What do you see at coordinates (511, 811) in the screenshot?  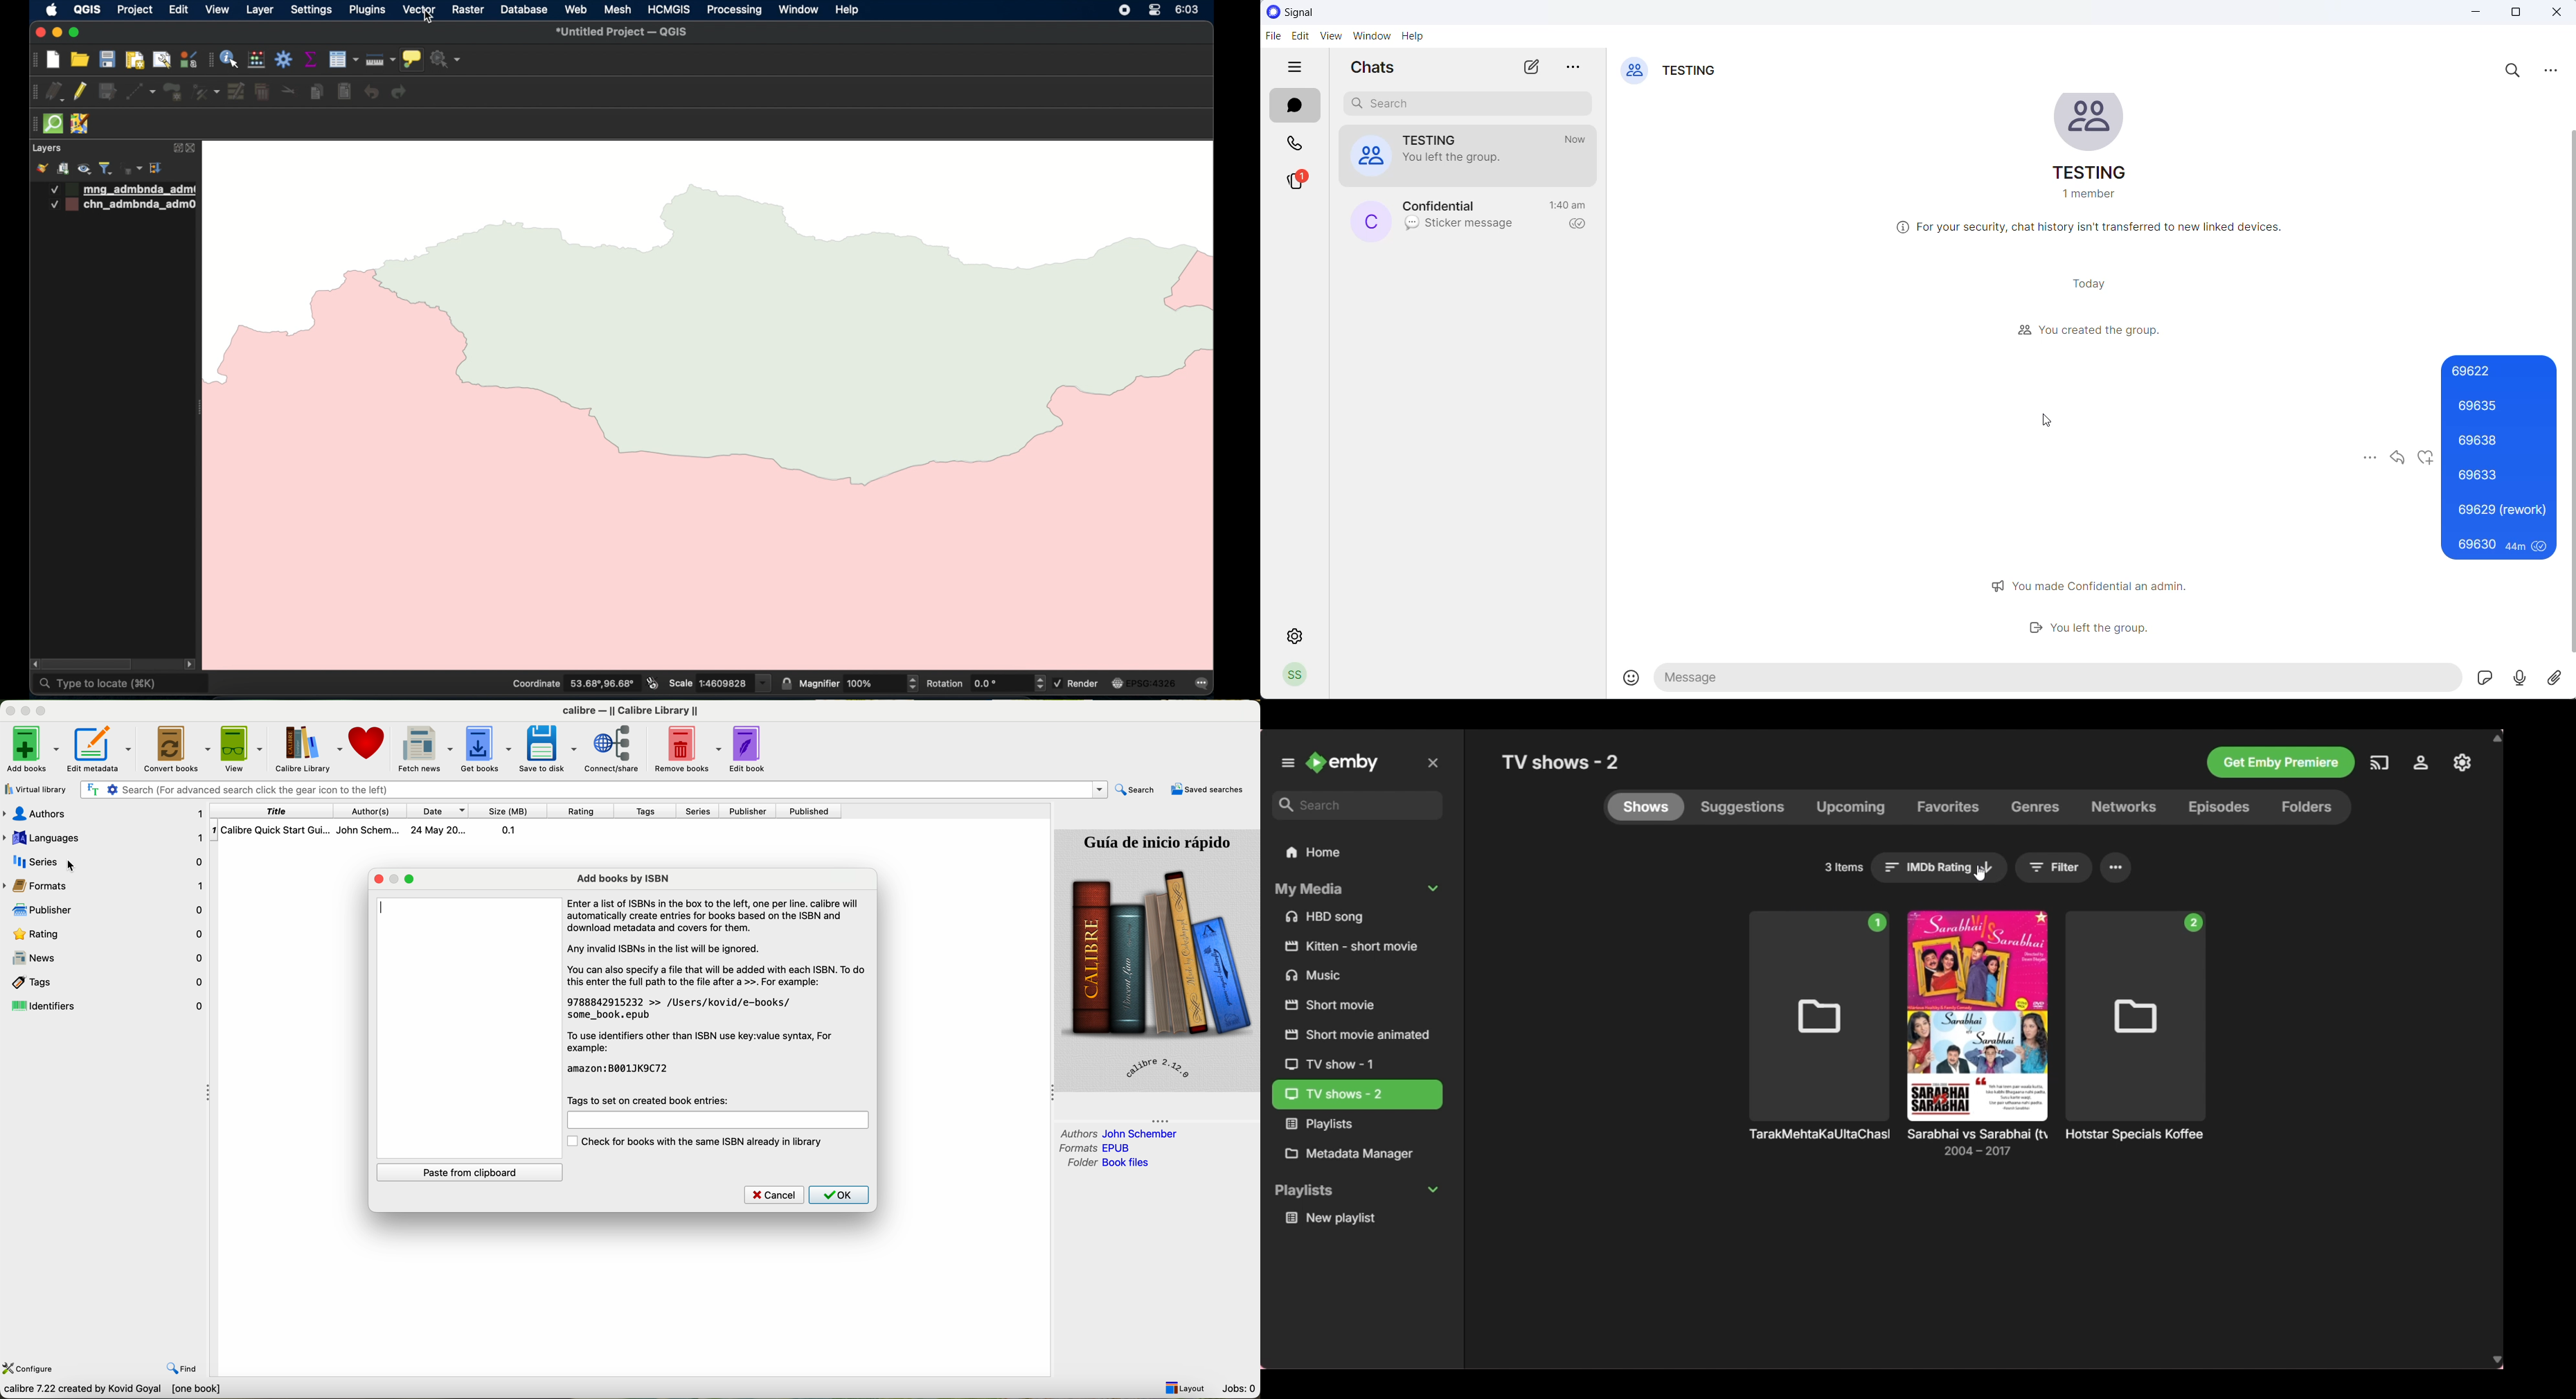 I see `size` at bounding box center [511, 811].